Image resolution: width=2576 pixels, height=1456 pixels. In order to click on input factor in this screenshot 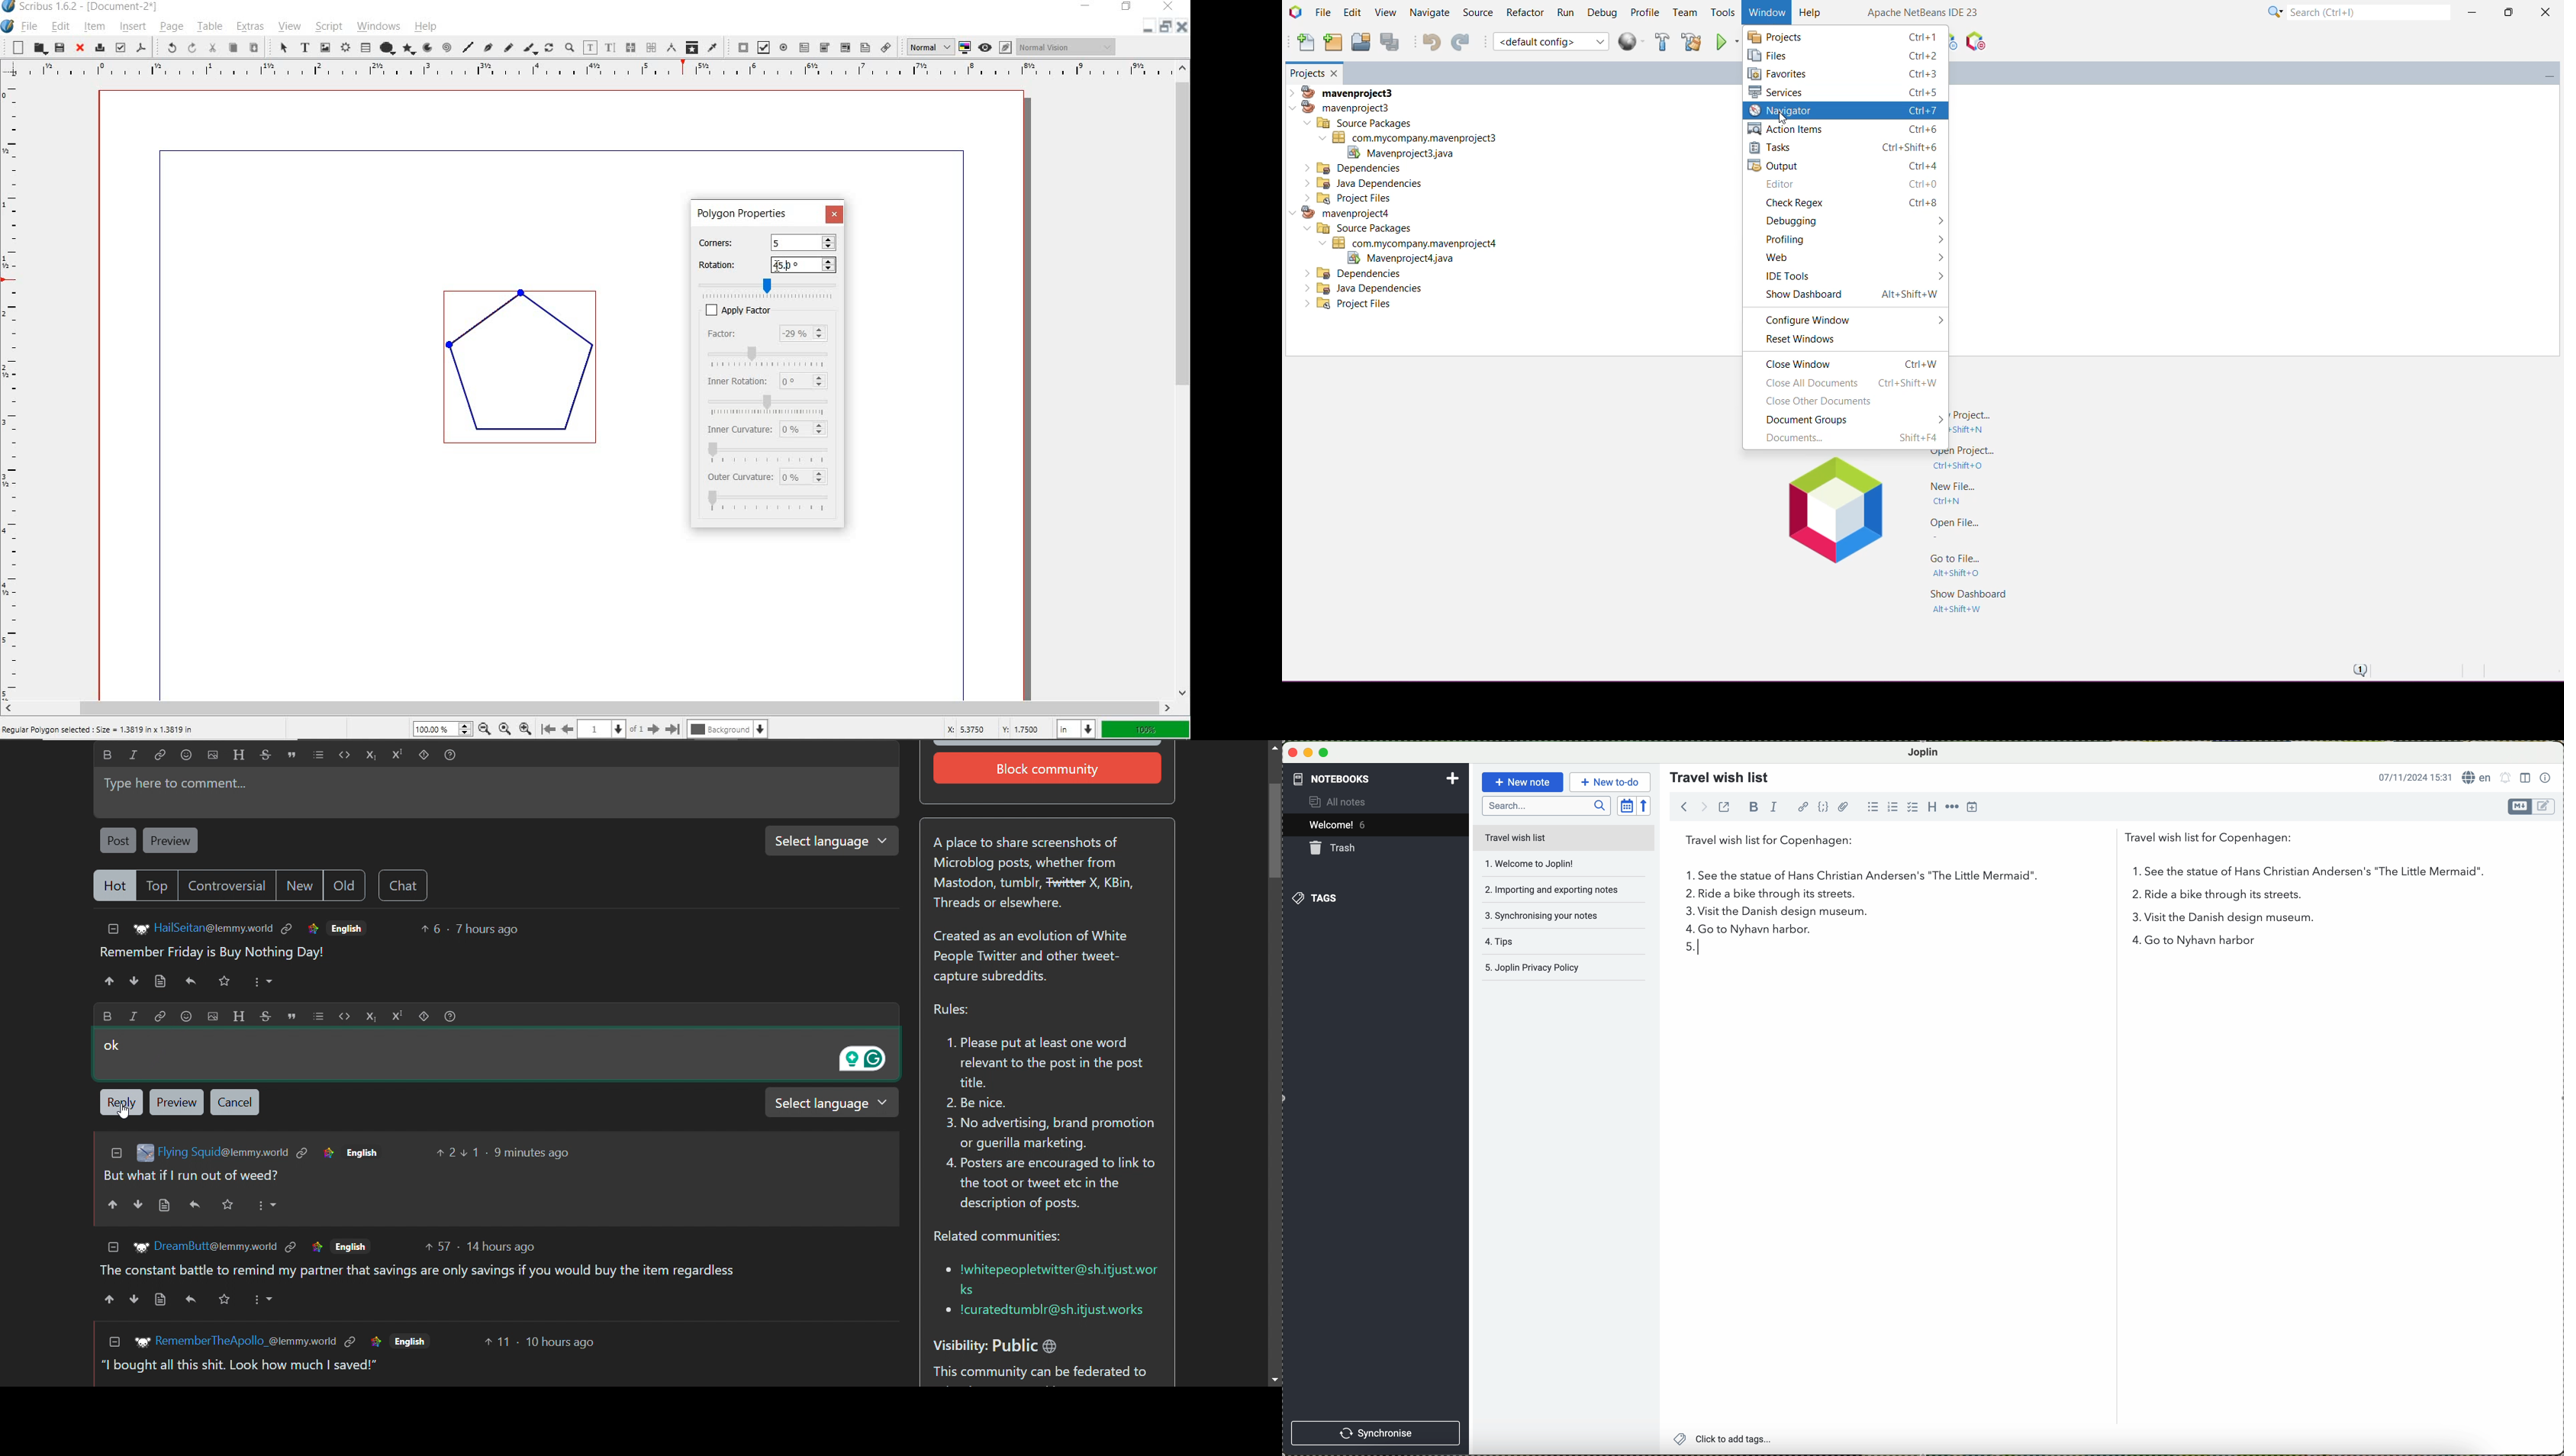, I will do `click(805, 335)`.